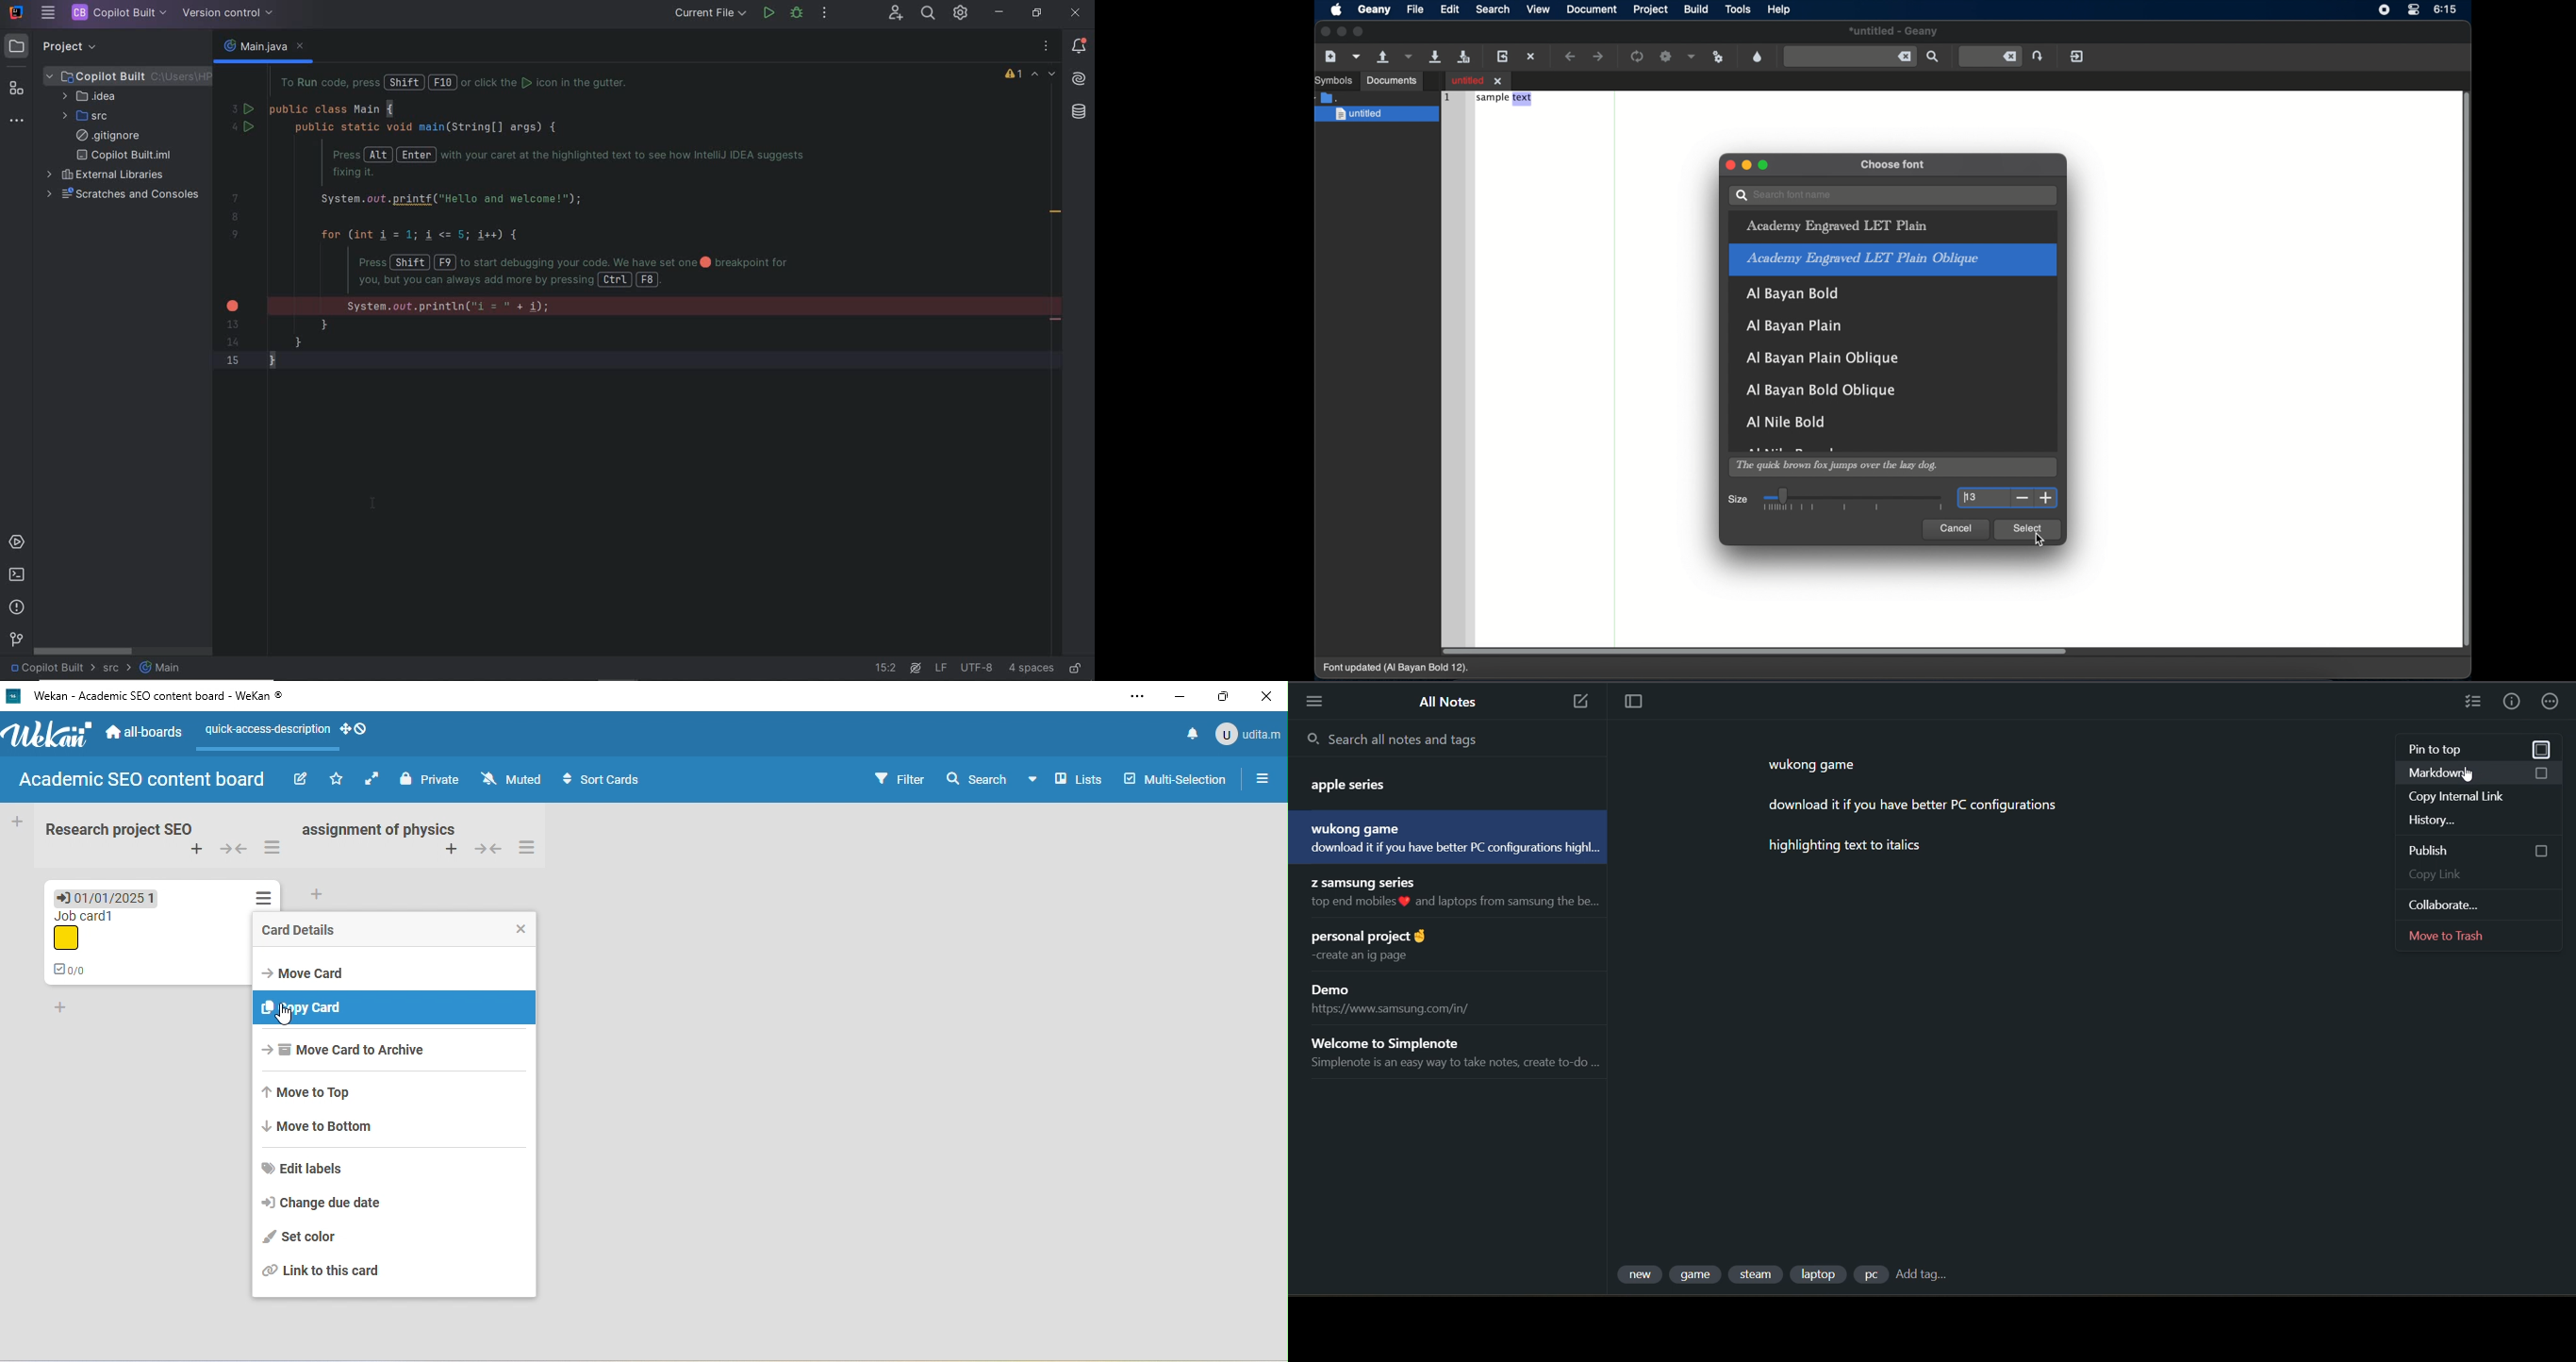 This screenshot has width=2576, height=1372. I want to click on 0/0, so click(76, 971).